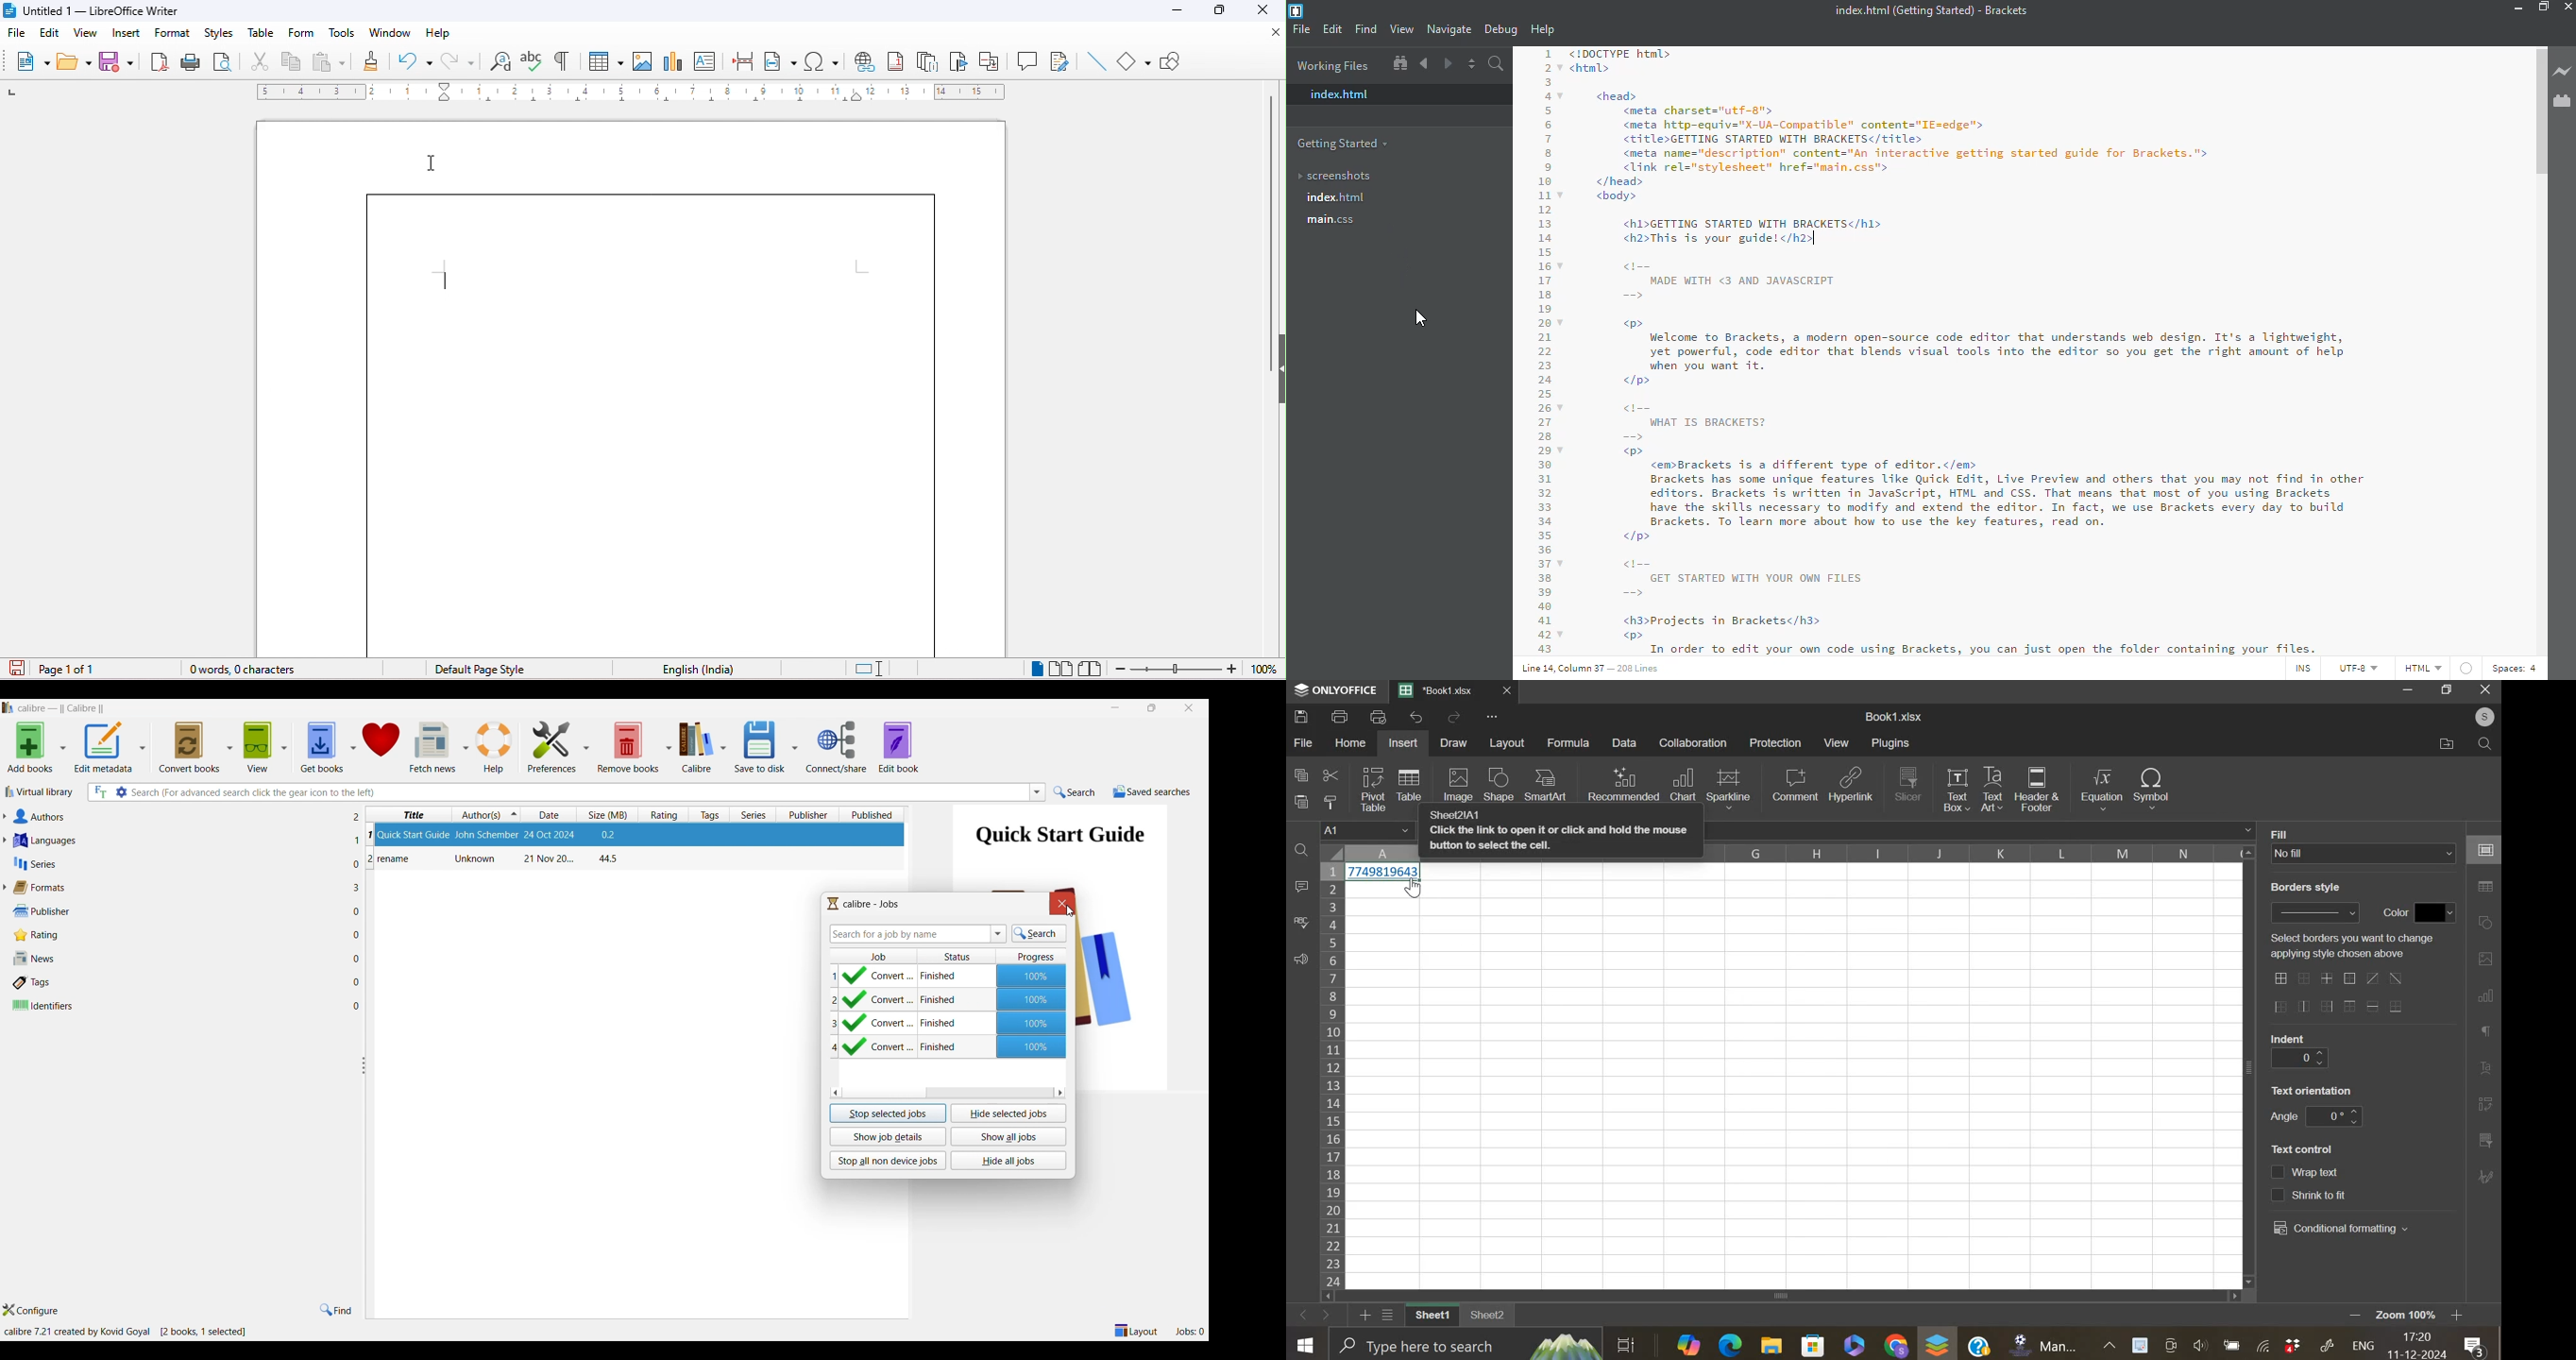 The height and width of the screenshot is (1372, 2576). Describe the element at coordinates (1461, 784) in the screenshot. I see `image` at that location.